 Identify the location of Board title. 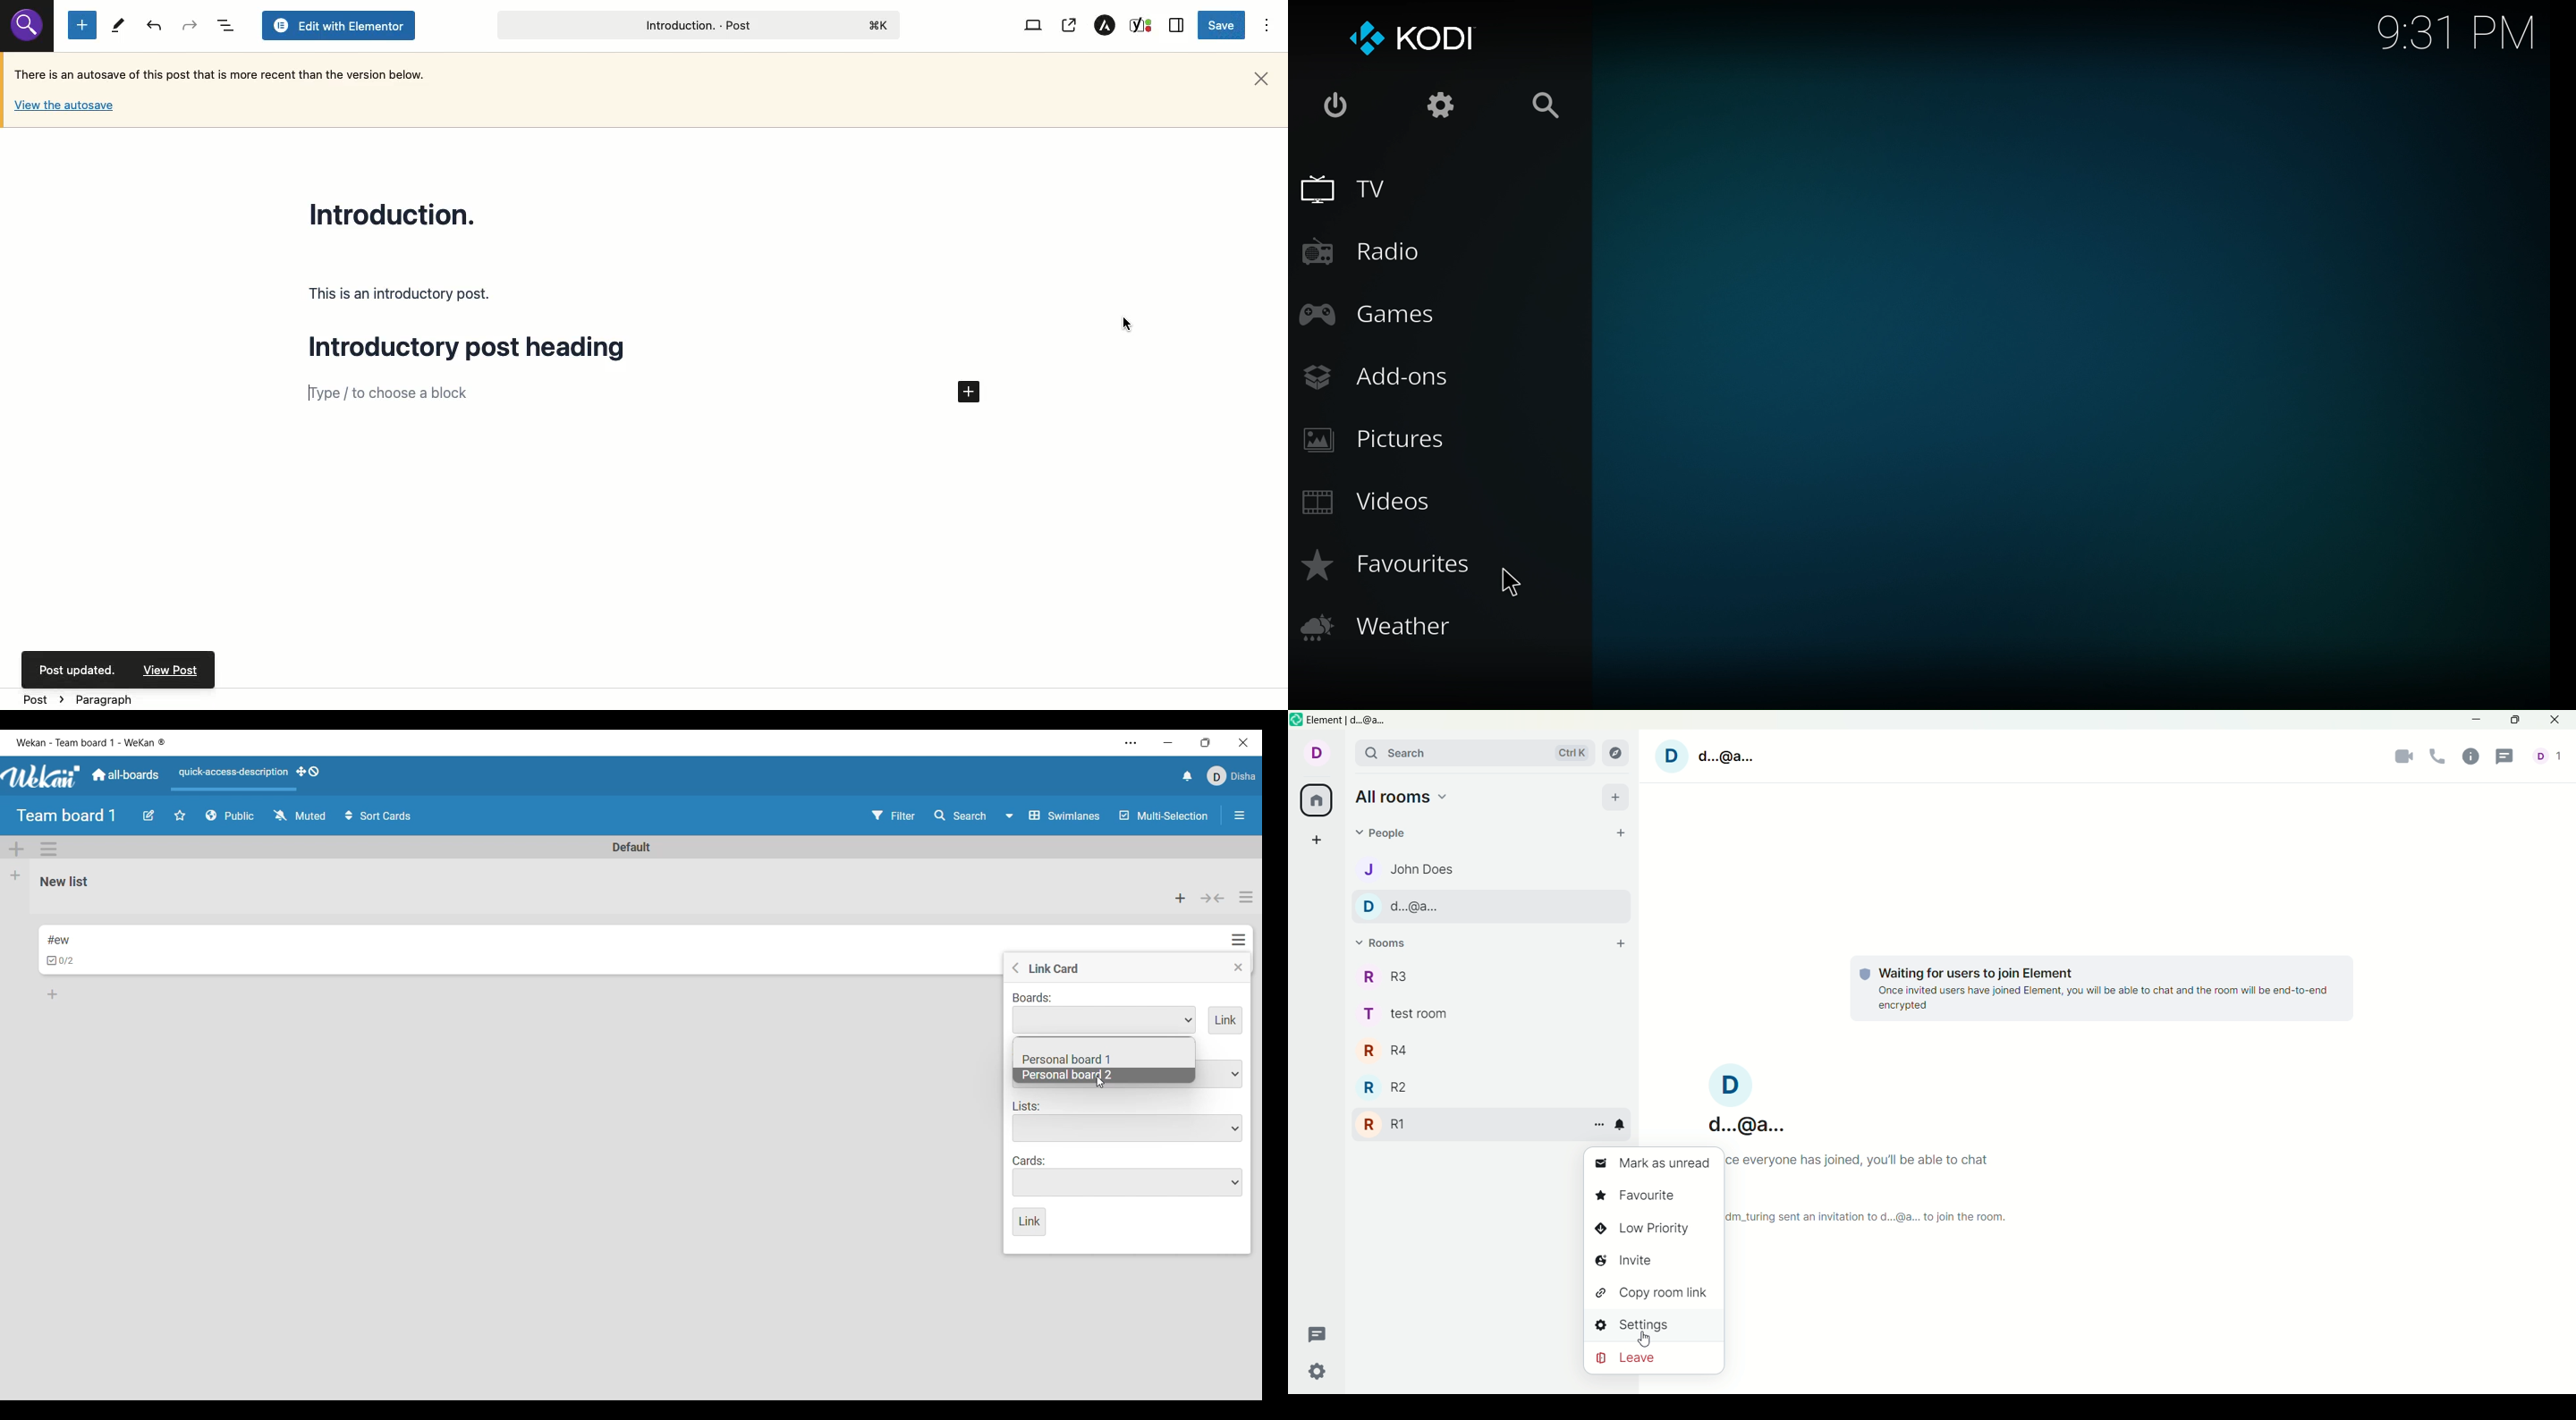
(67, 816).